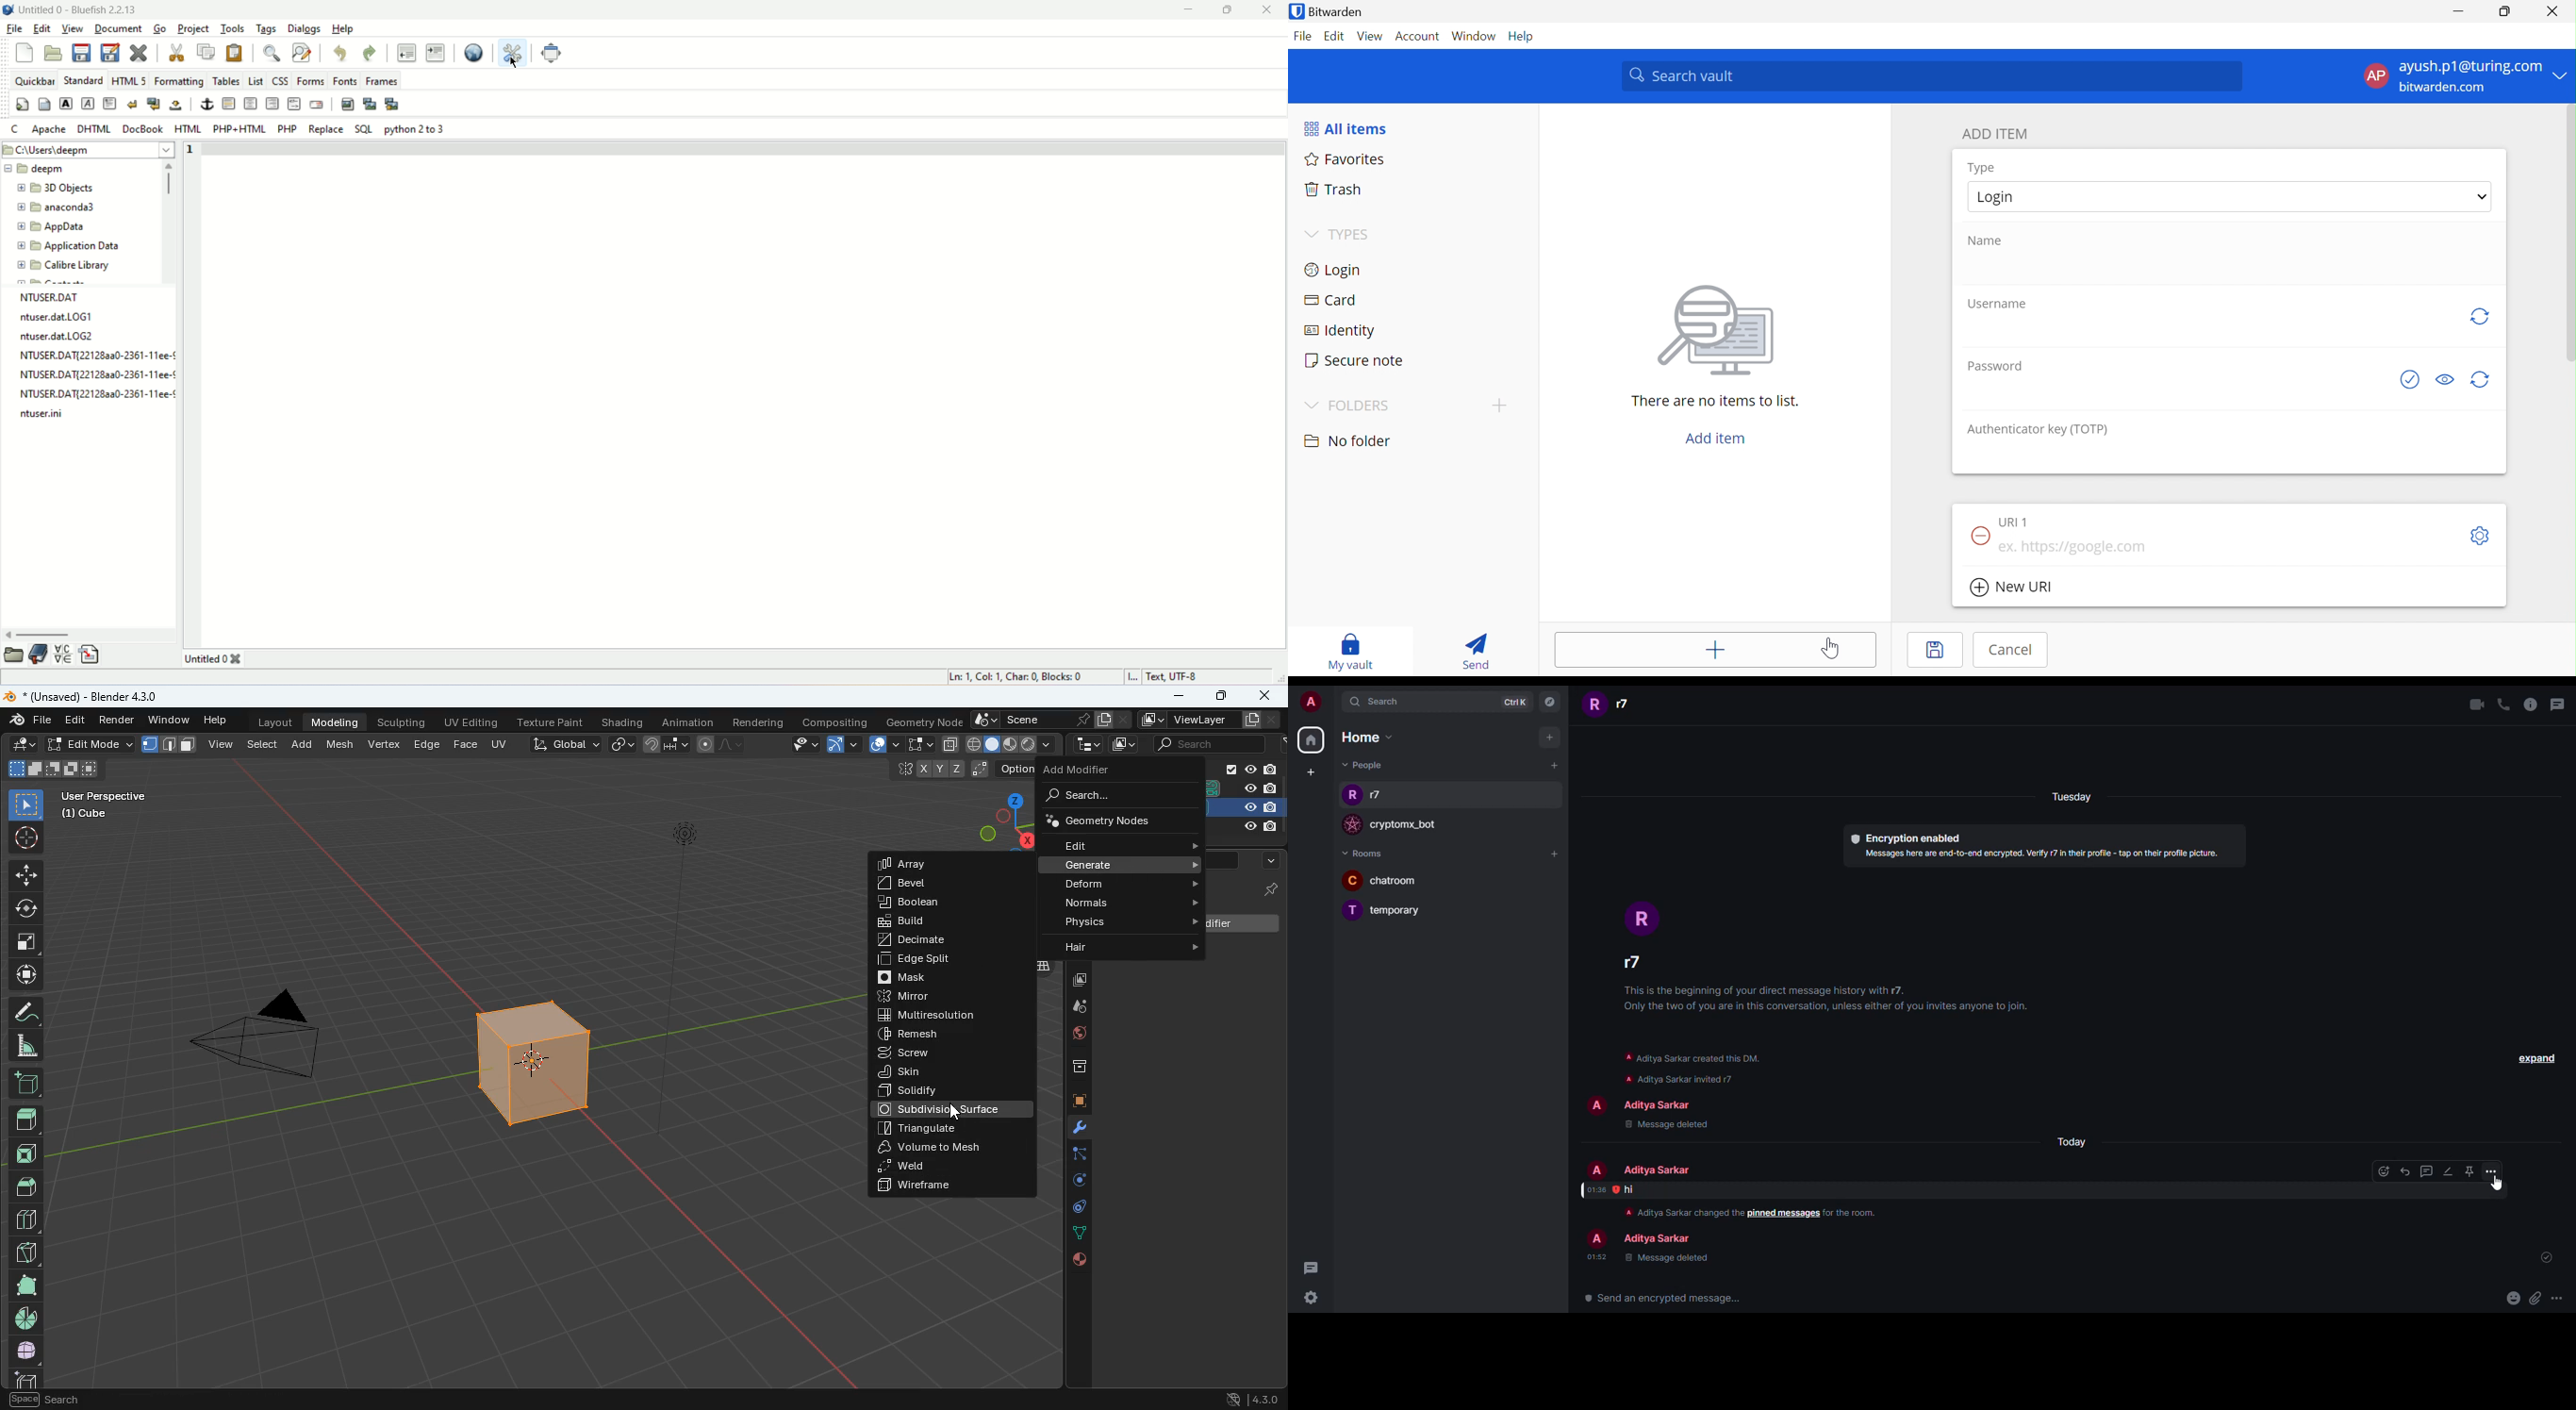 This screenshot has height=1428, width=2576. I want to click on bitwarden.com, so click(2448, 89).